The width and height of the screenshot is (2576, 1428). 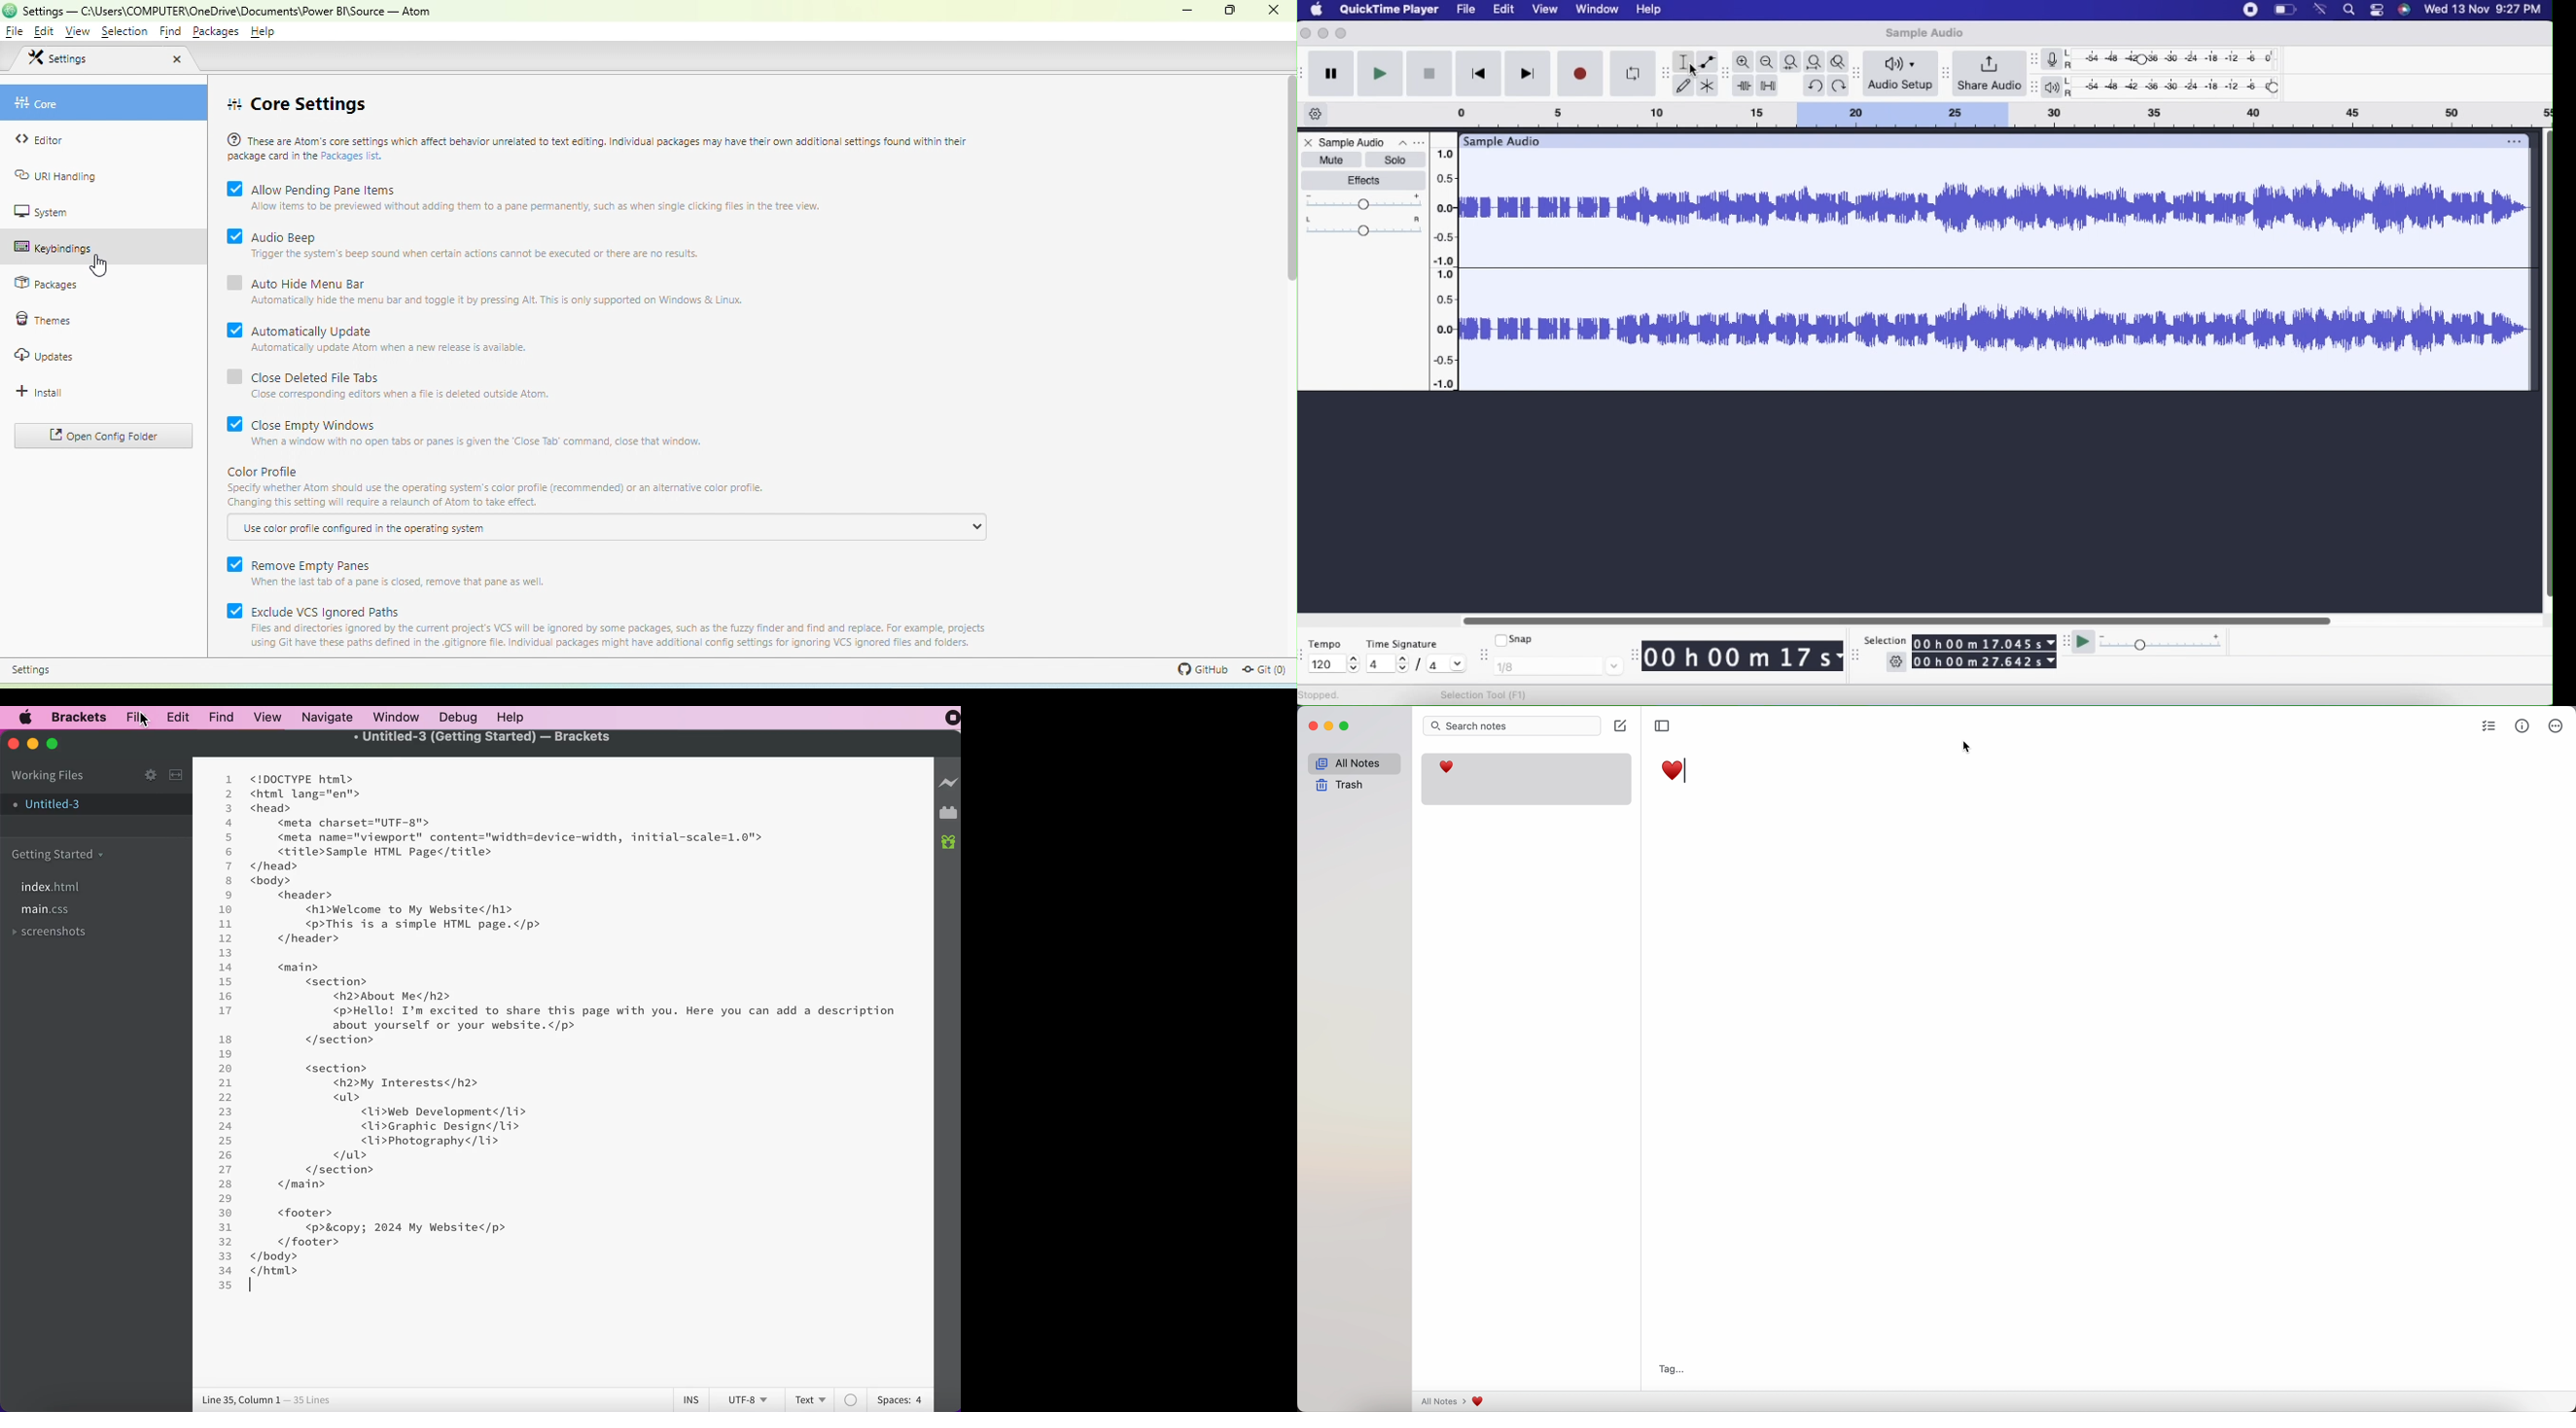 What do you see at coordinates (694, 1399) in the screenshot?
I see `ins` at bounding box center [694, 1399].